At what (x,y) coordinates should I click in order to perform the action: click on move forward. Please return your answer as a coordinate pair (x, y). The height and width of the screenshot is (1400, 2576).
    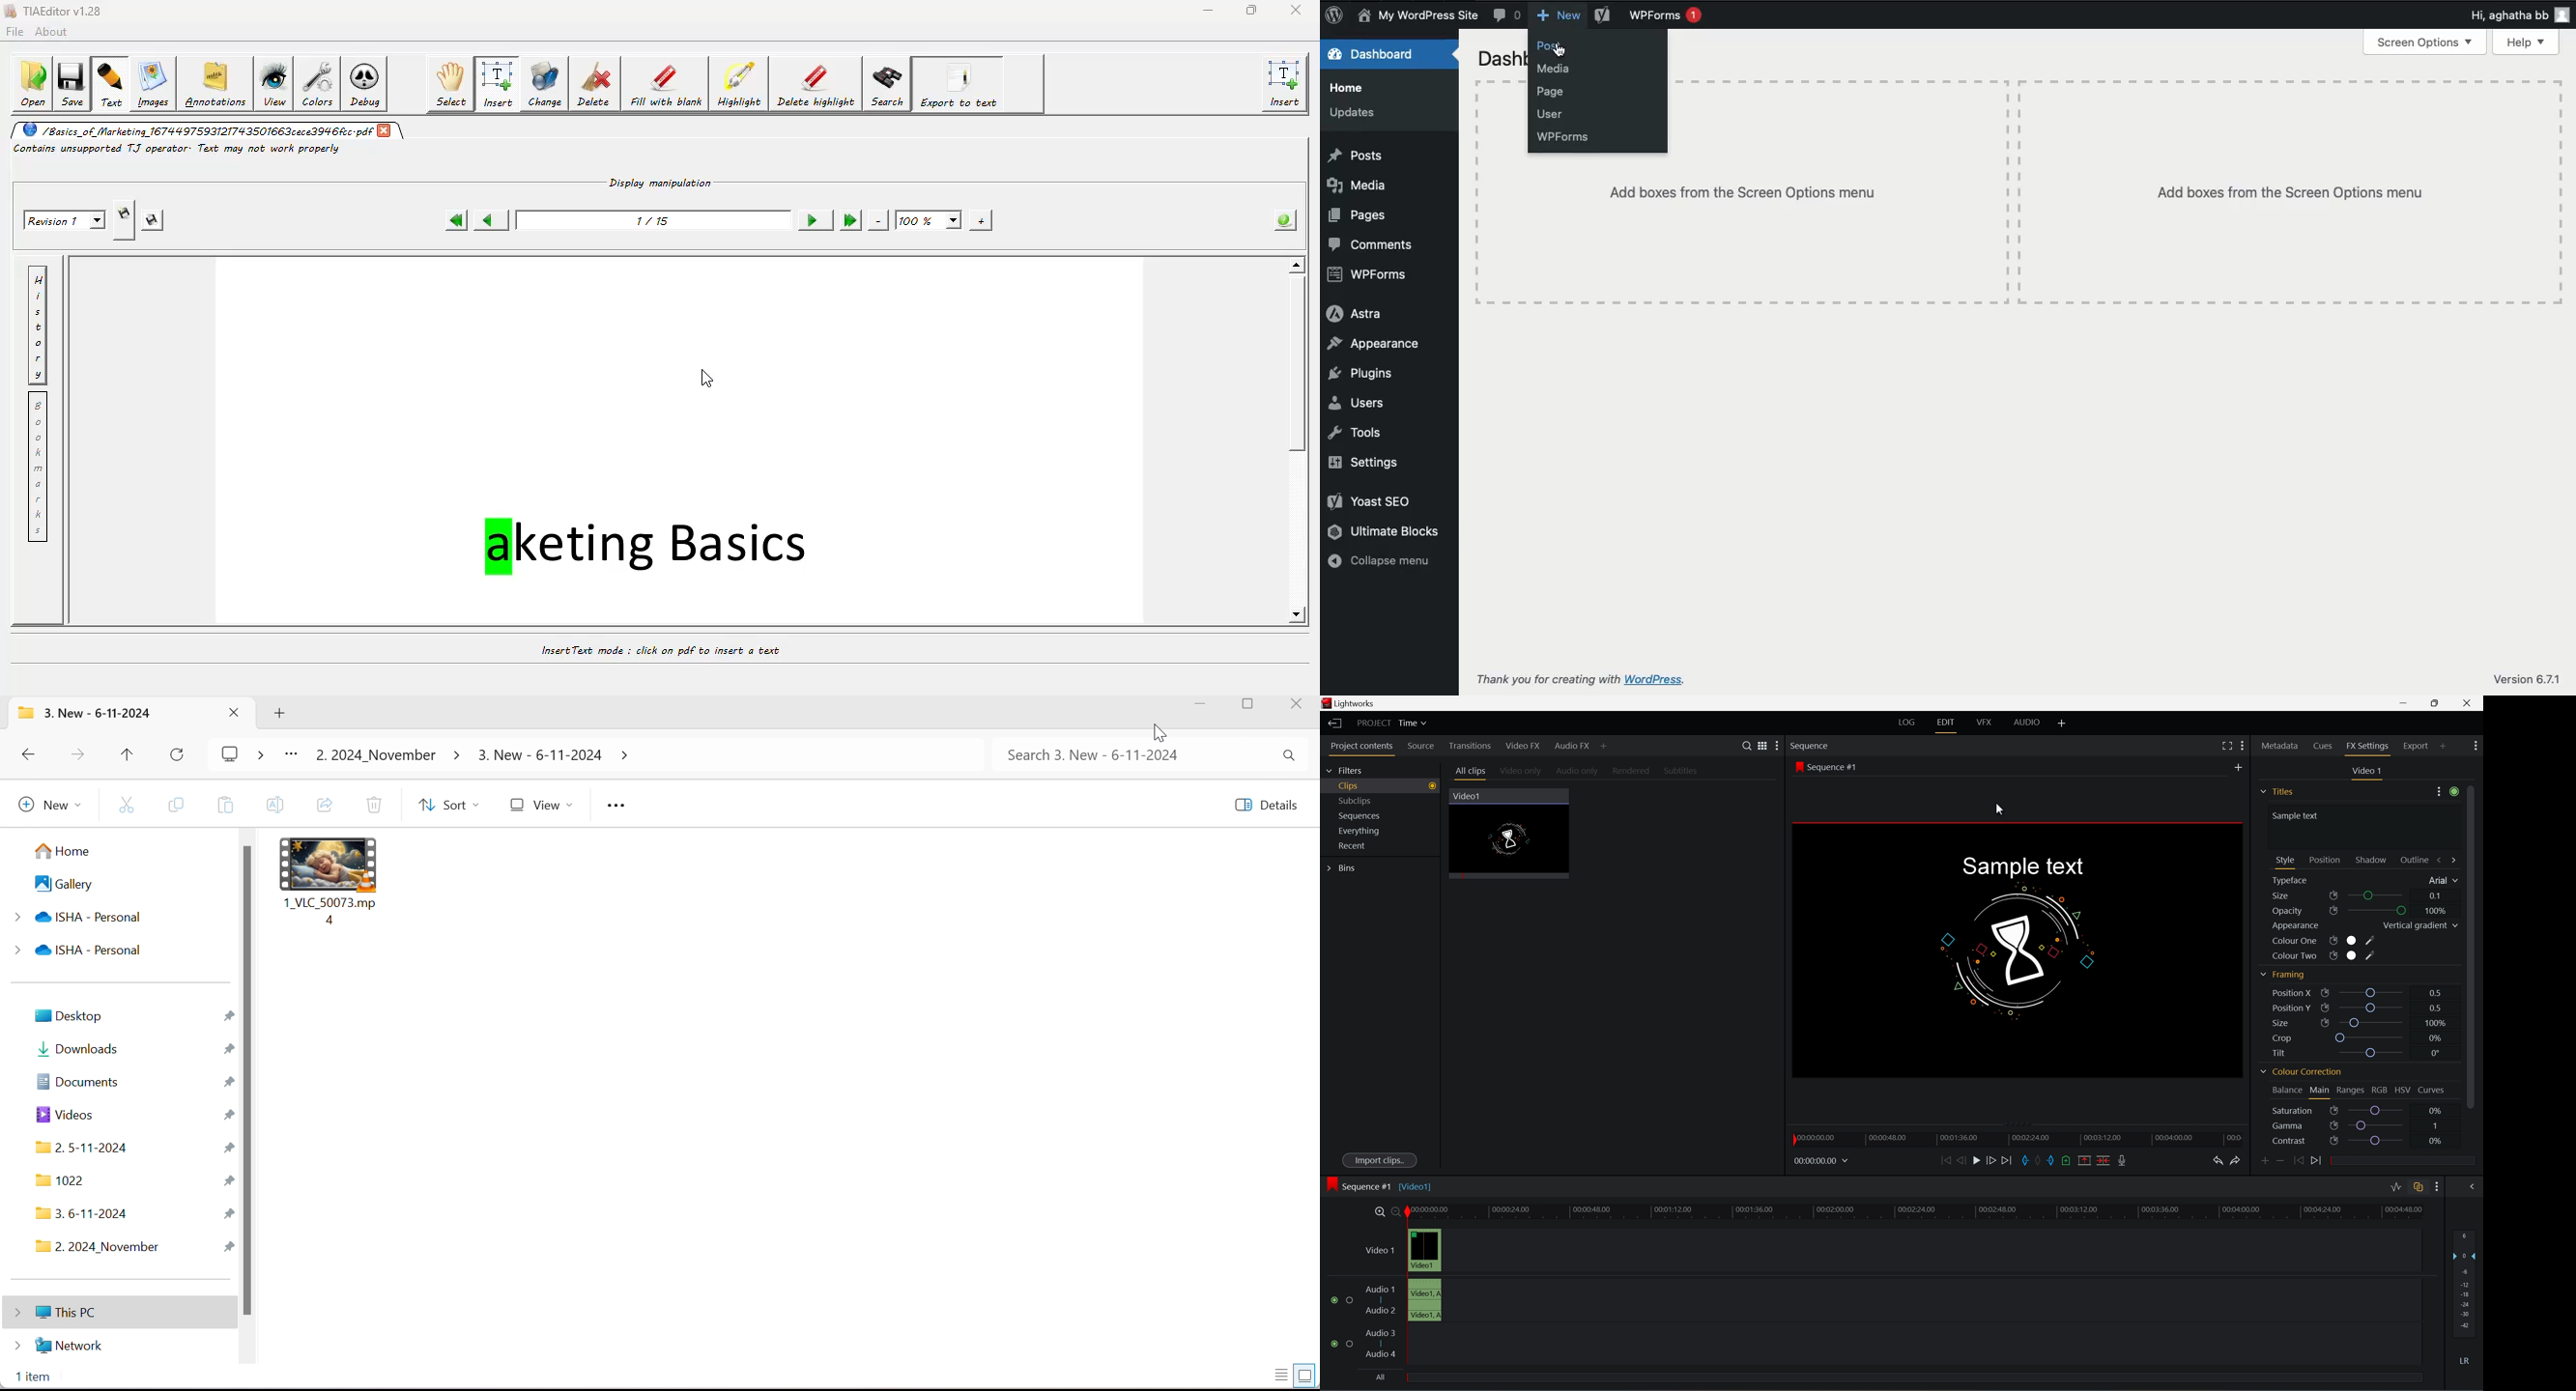
    Looking at the image, I should click on (2011, 1160).